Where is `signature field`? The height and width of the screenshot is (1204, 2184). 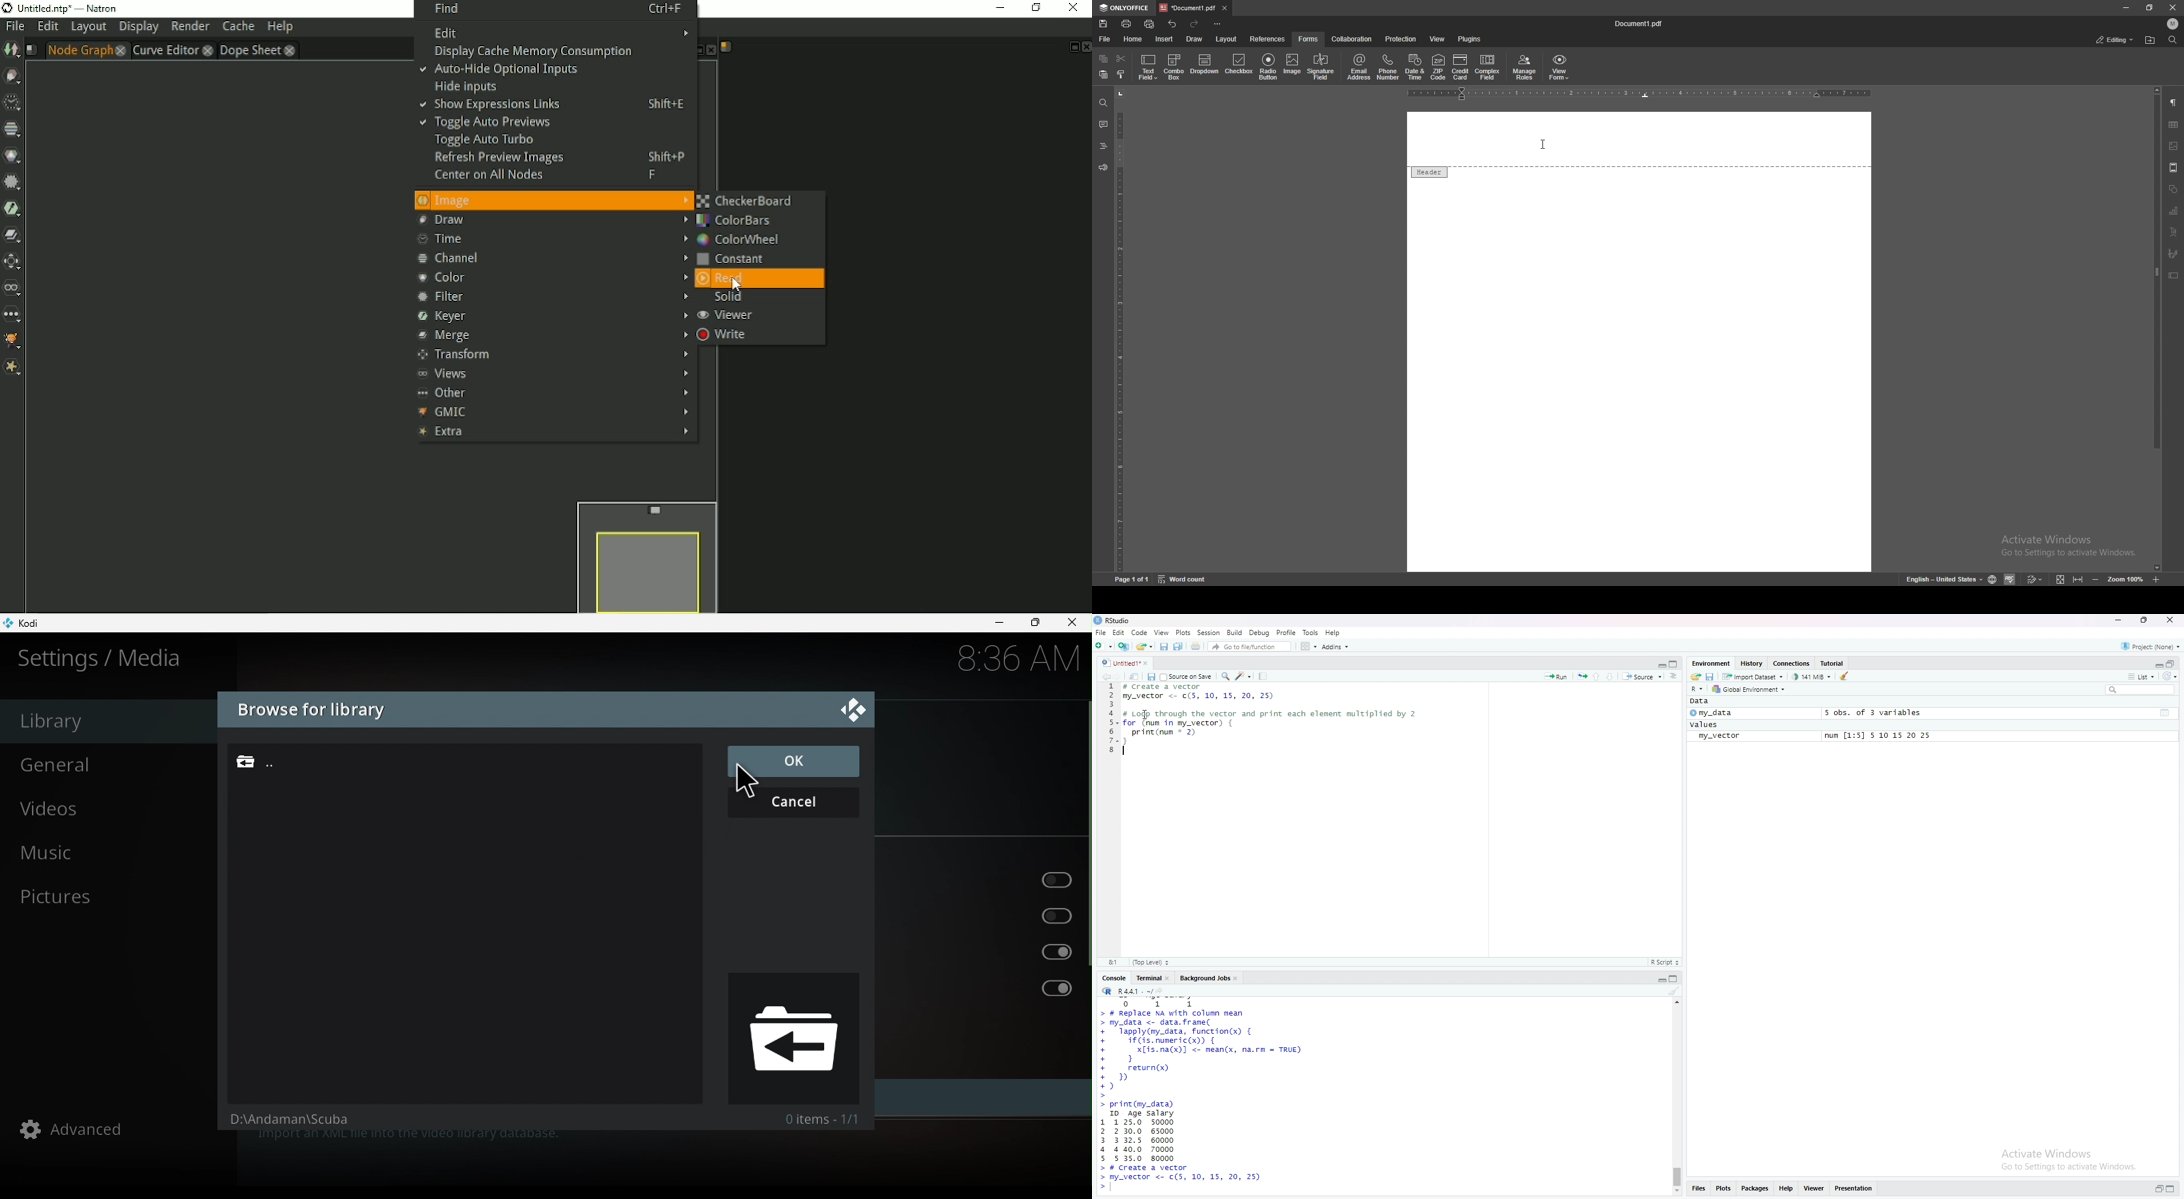
signature field is located at coordinates (2173, 254).